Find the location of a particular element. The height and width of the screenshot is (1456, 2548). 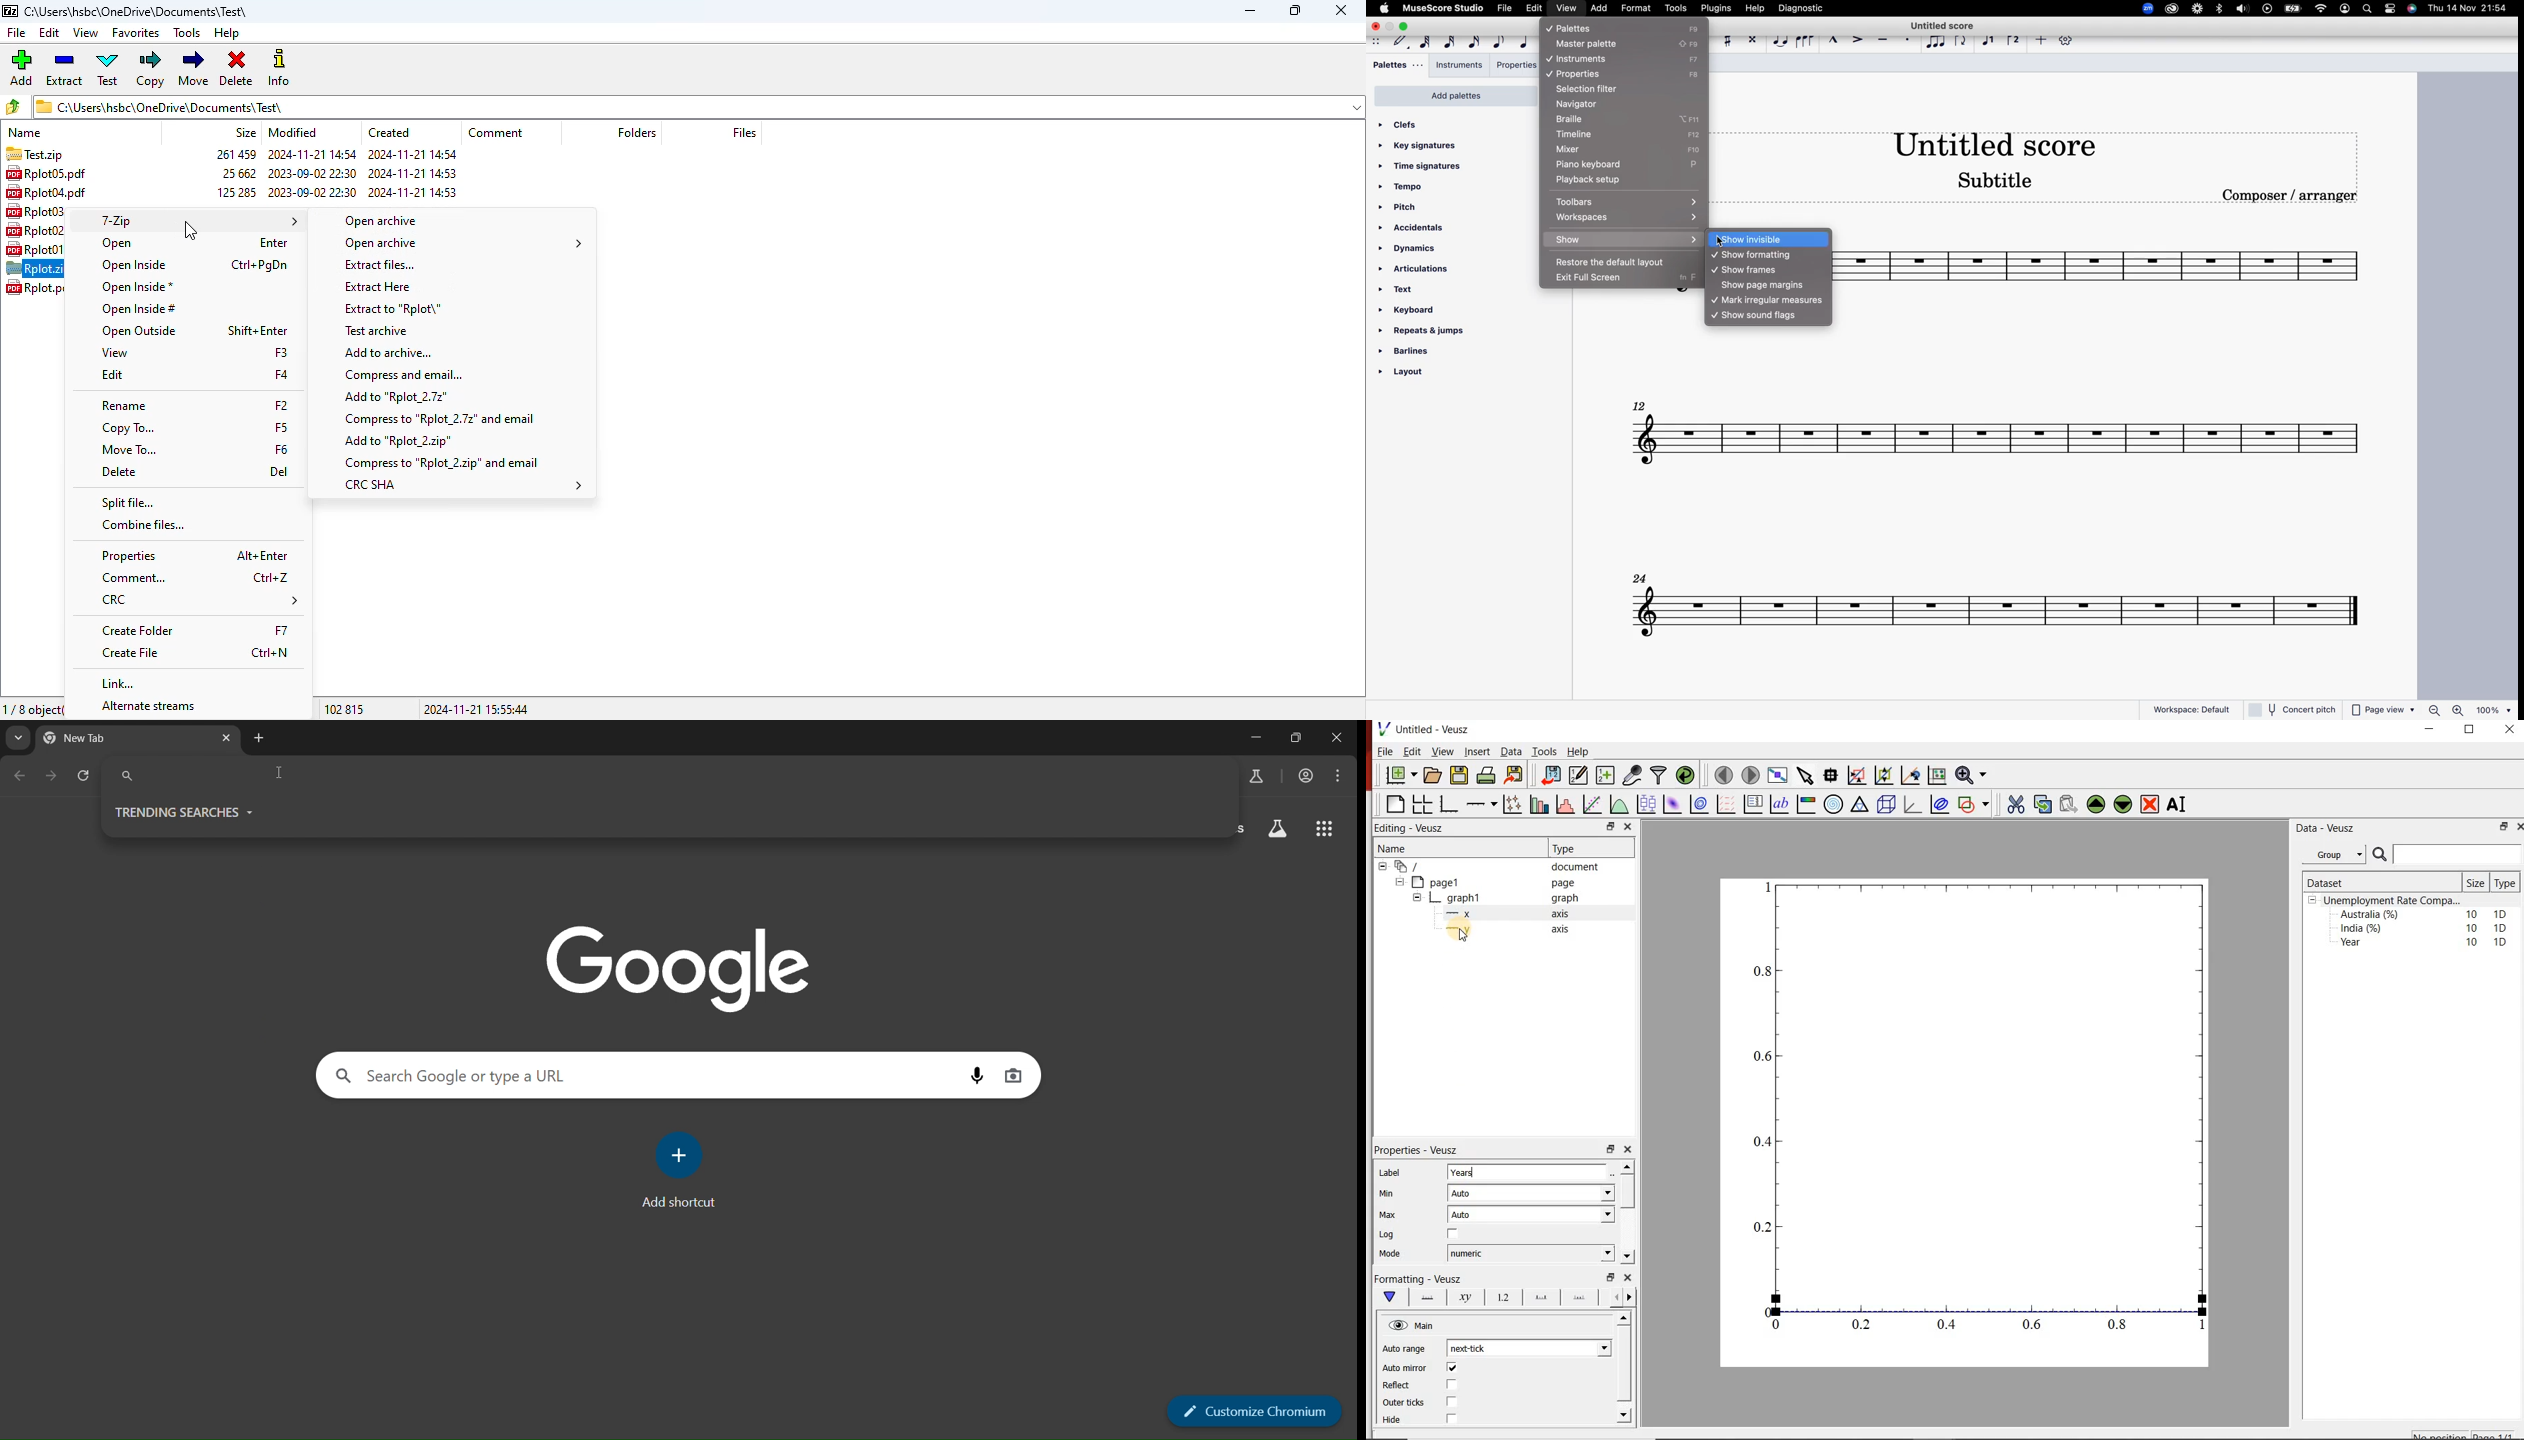

trending searches is located at coordinates (195, 811).